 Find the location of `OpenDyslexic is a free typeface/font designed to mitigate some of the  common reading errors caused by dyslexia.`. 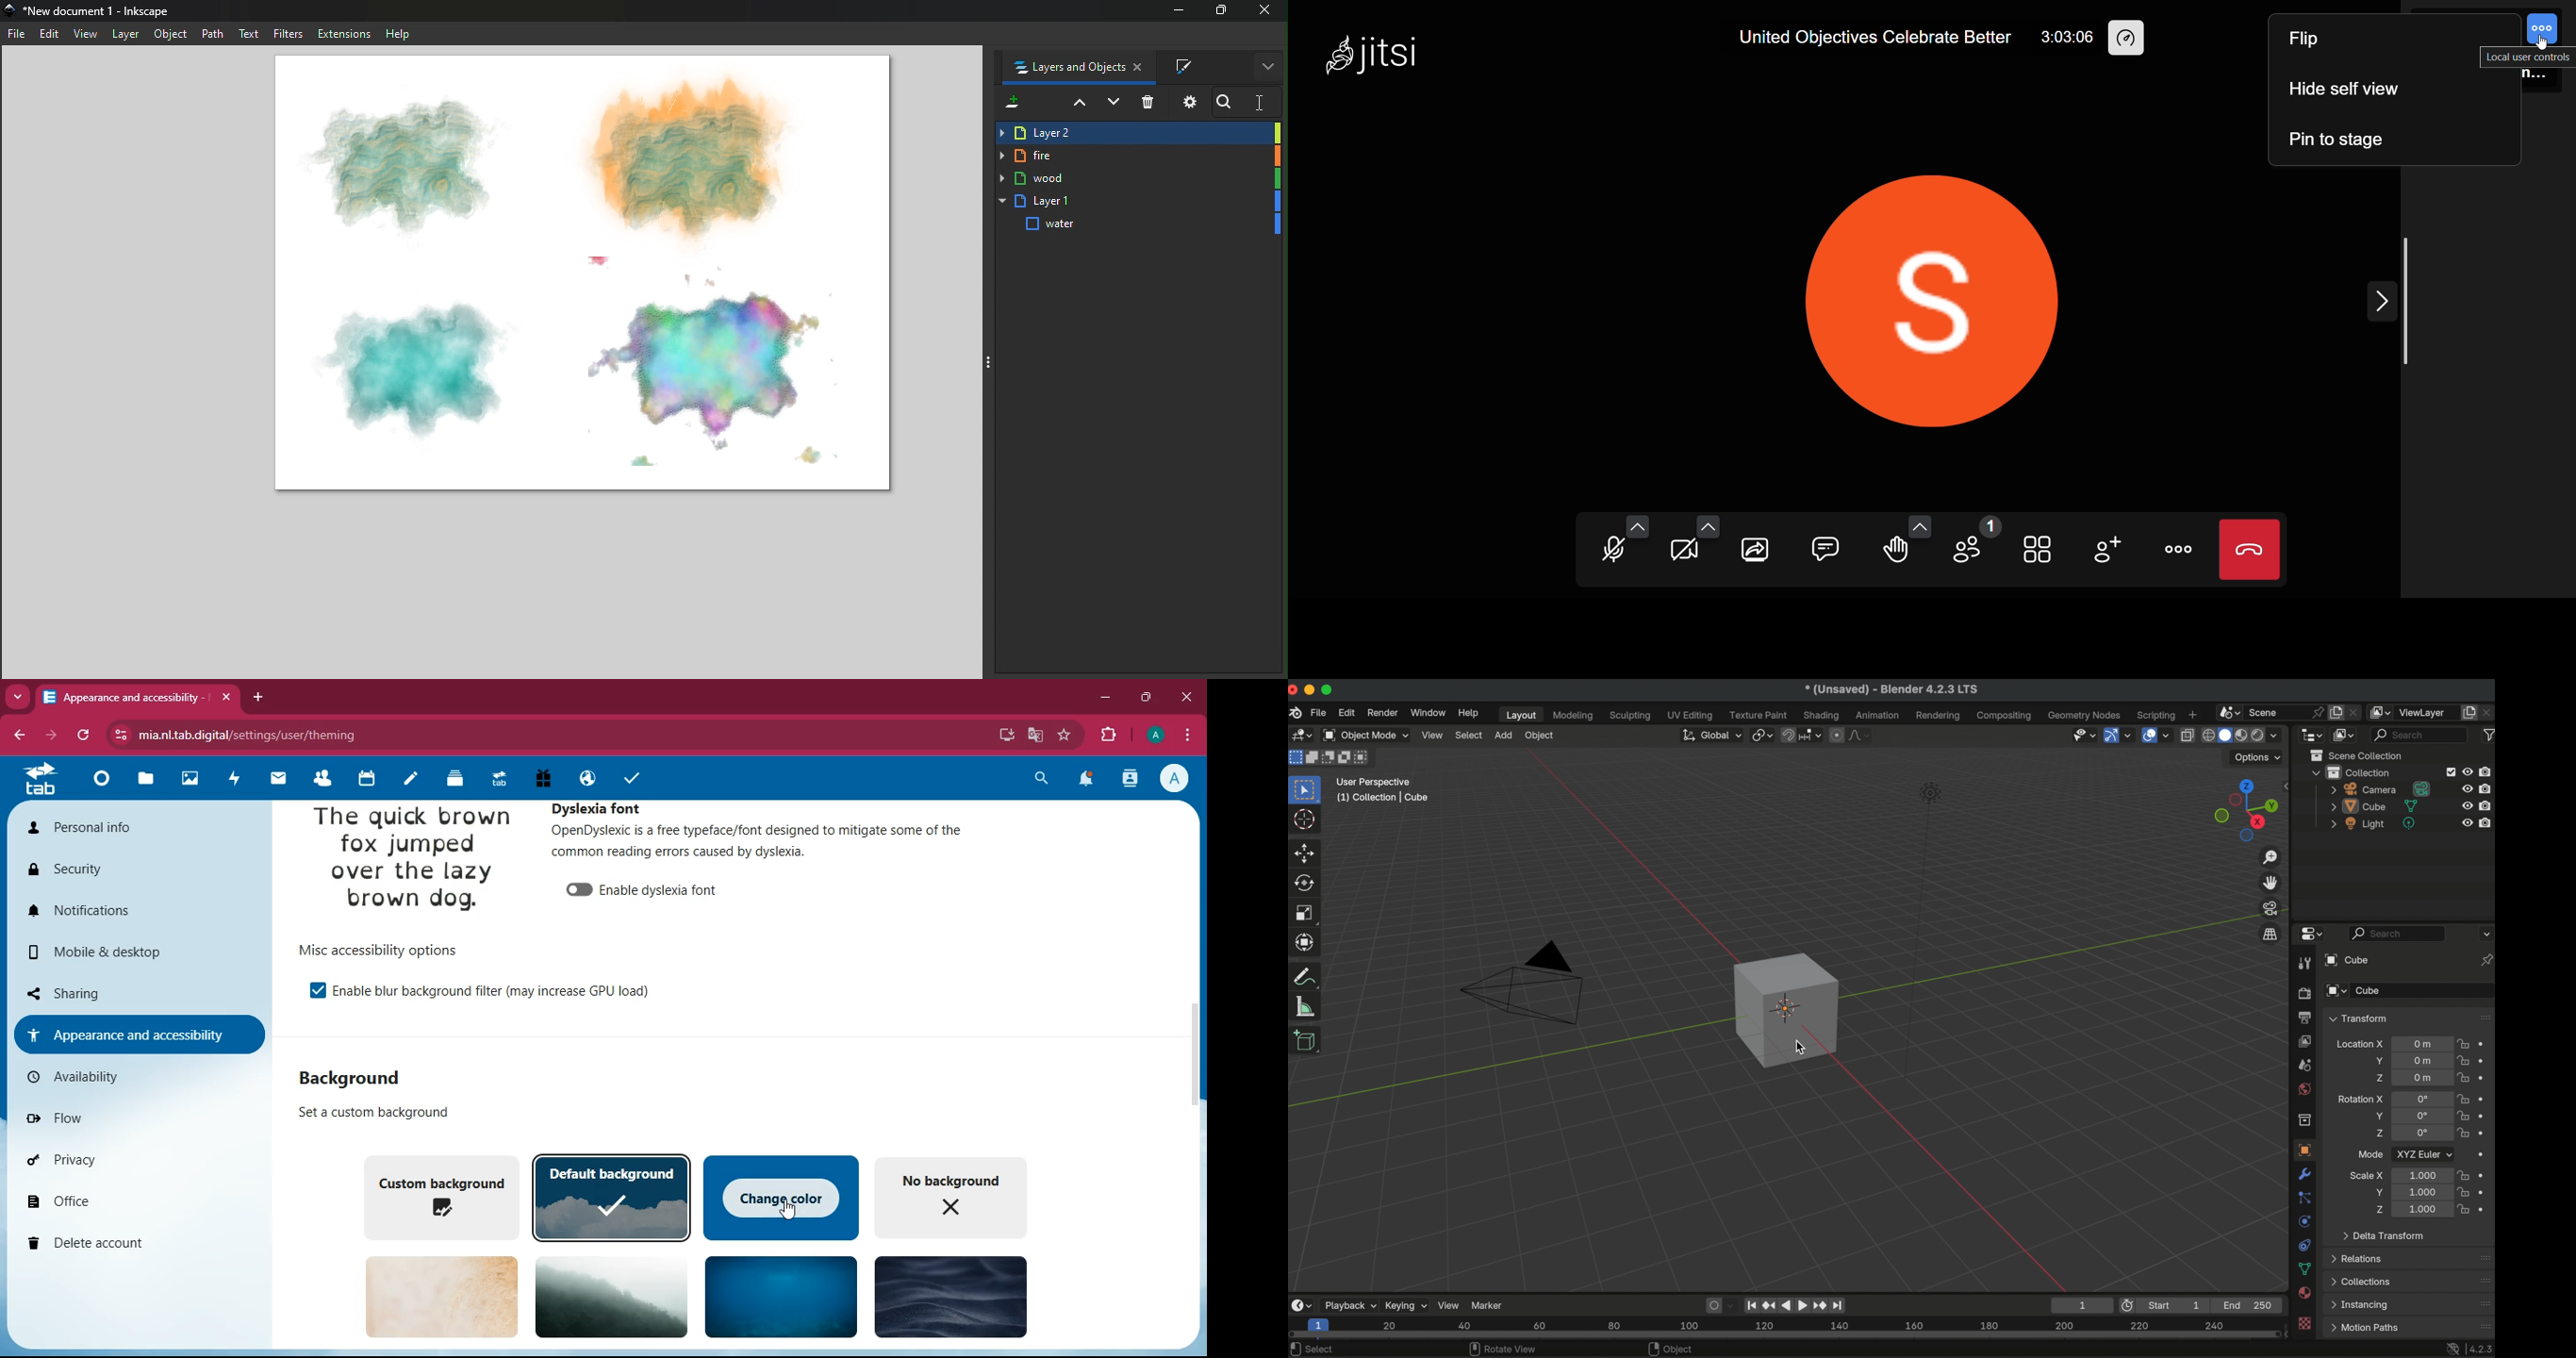

OpenDyslexic is a free typeface/font designed to mitigate some of the  common reading errors caused by dyslexia. is located at coordinates (779, 848).